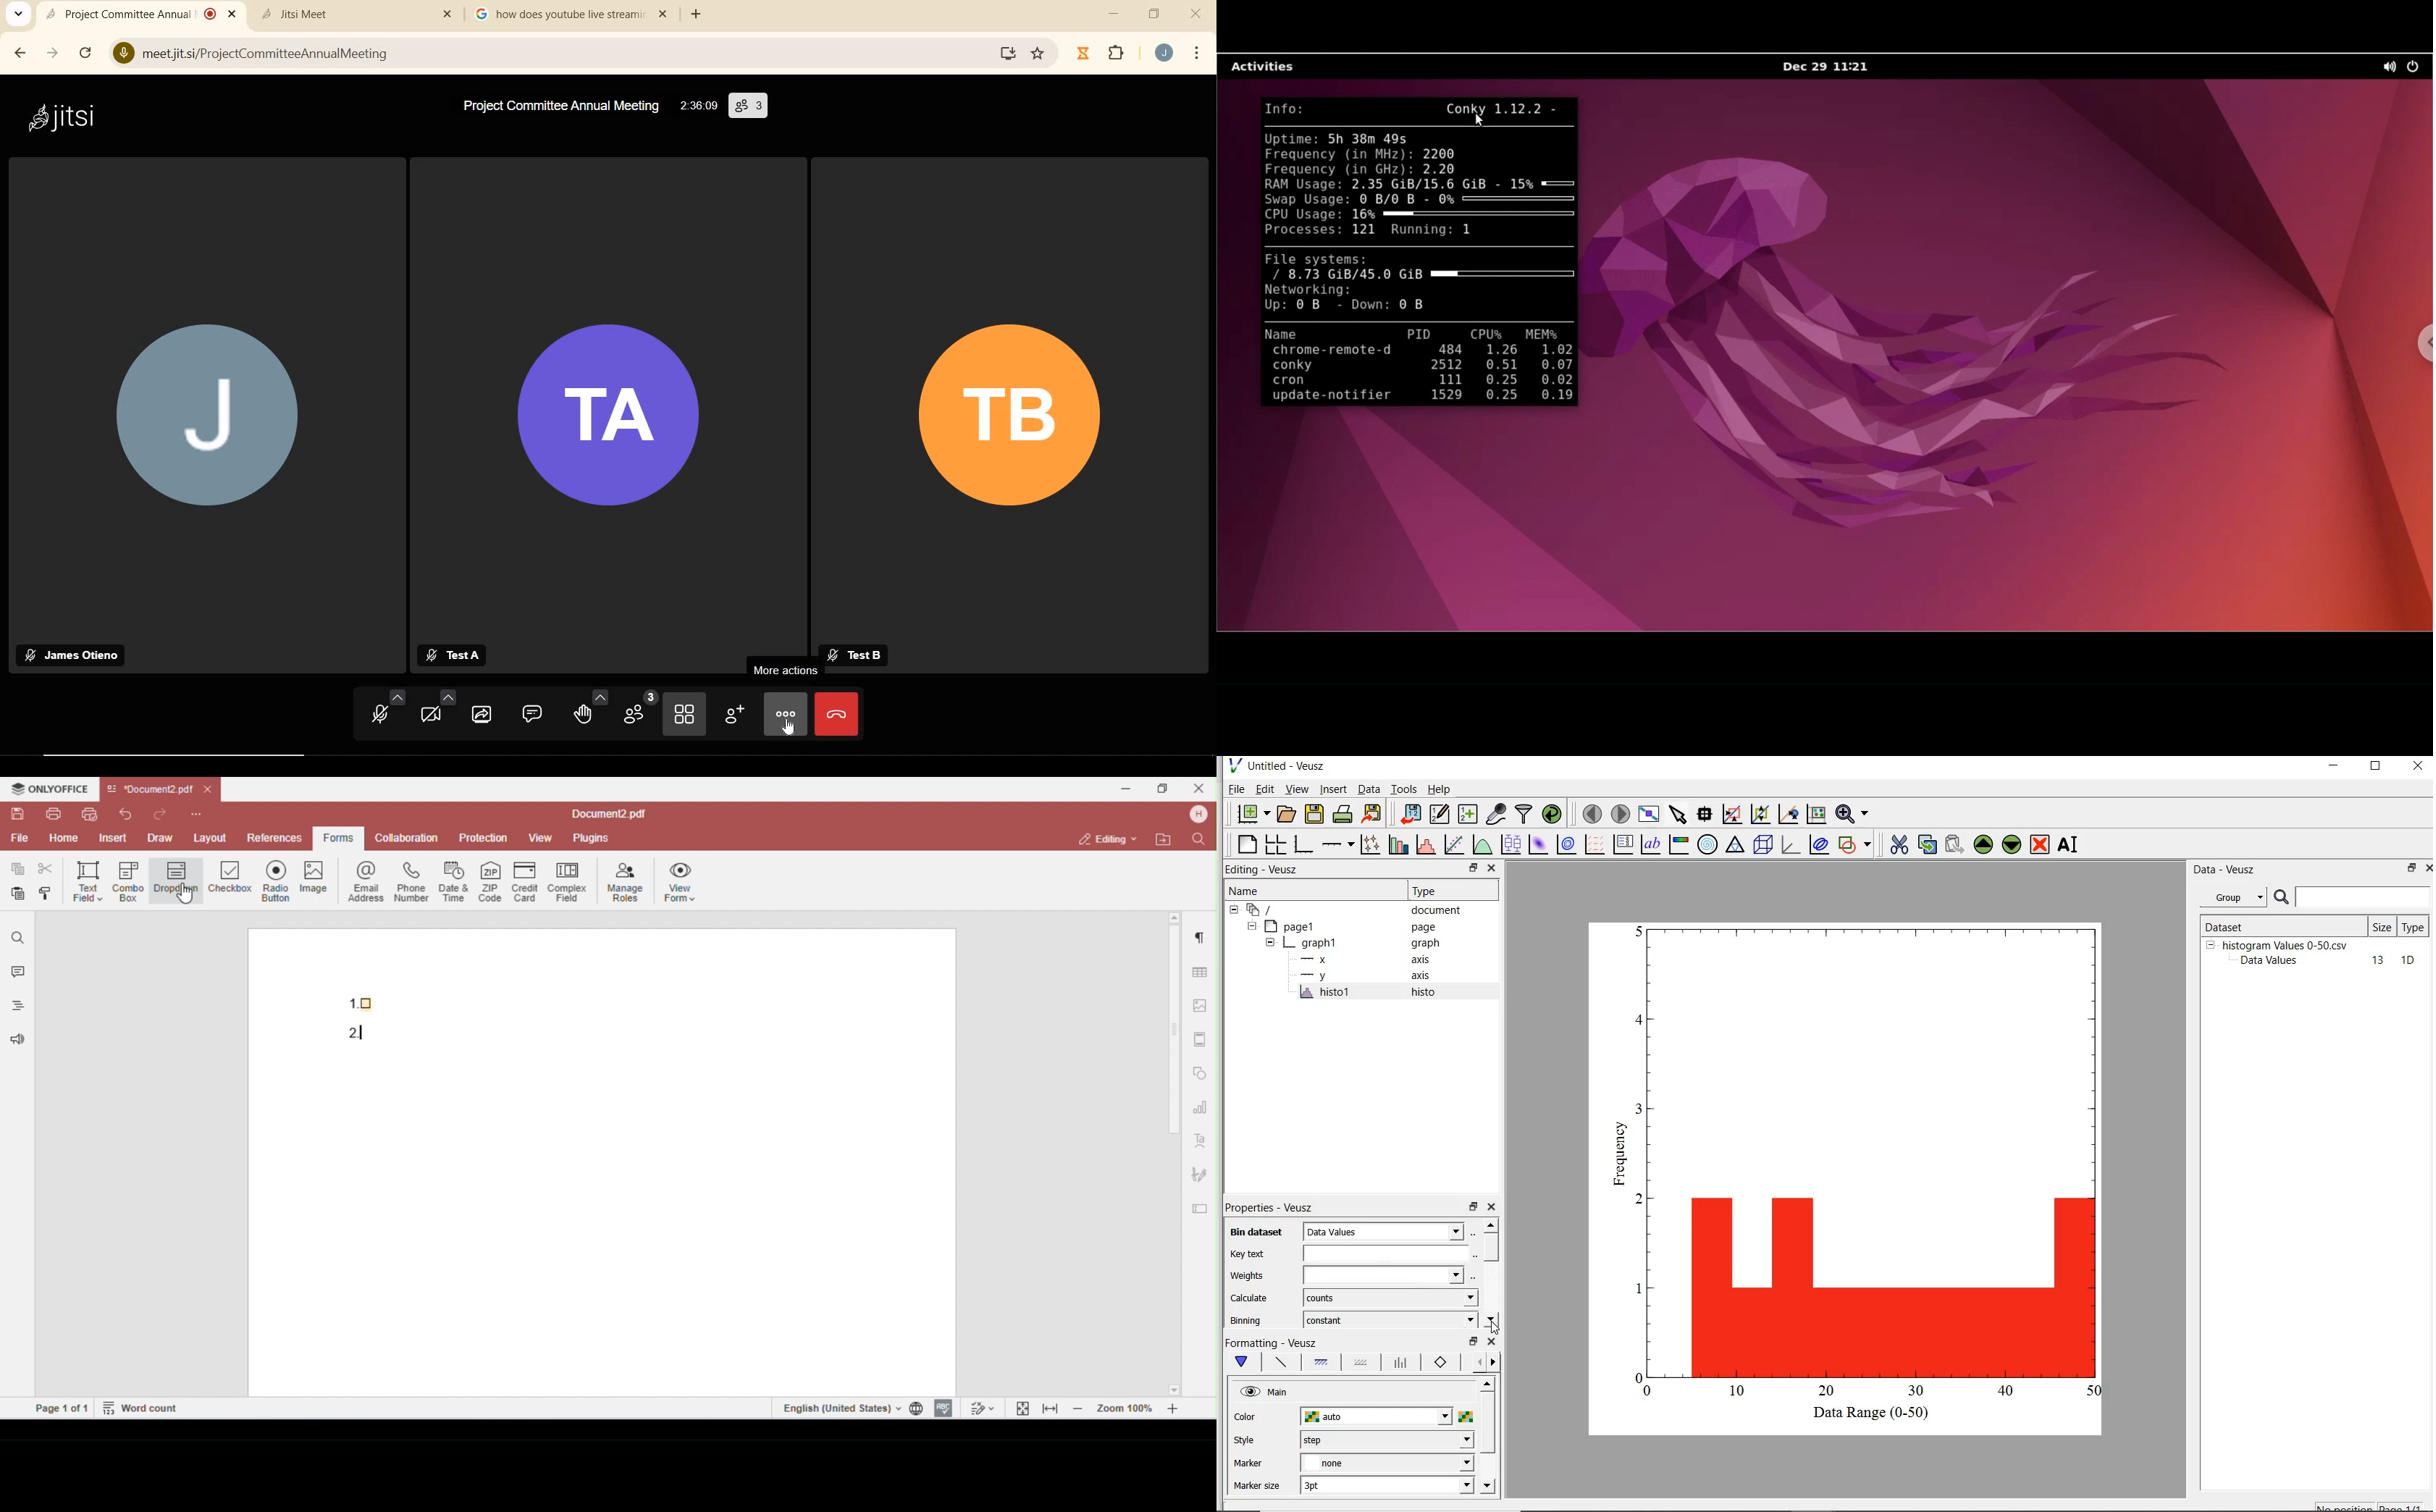 The width and height of the screenshot is (2436, 1512). Describe the element at coordinates (1387, 1319) in the screenshot. I see ` constant` at that location.